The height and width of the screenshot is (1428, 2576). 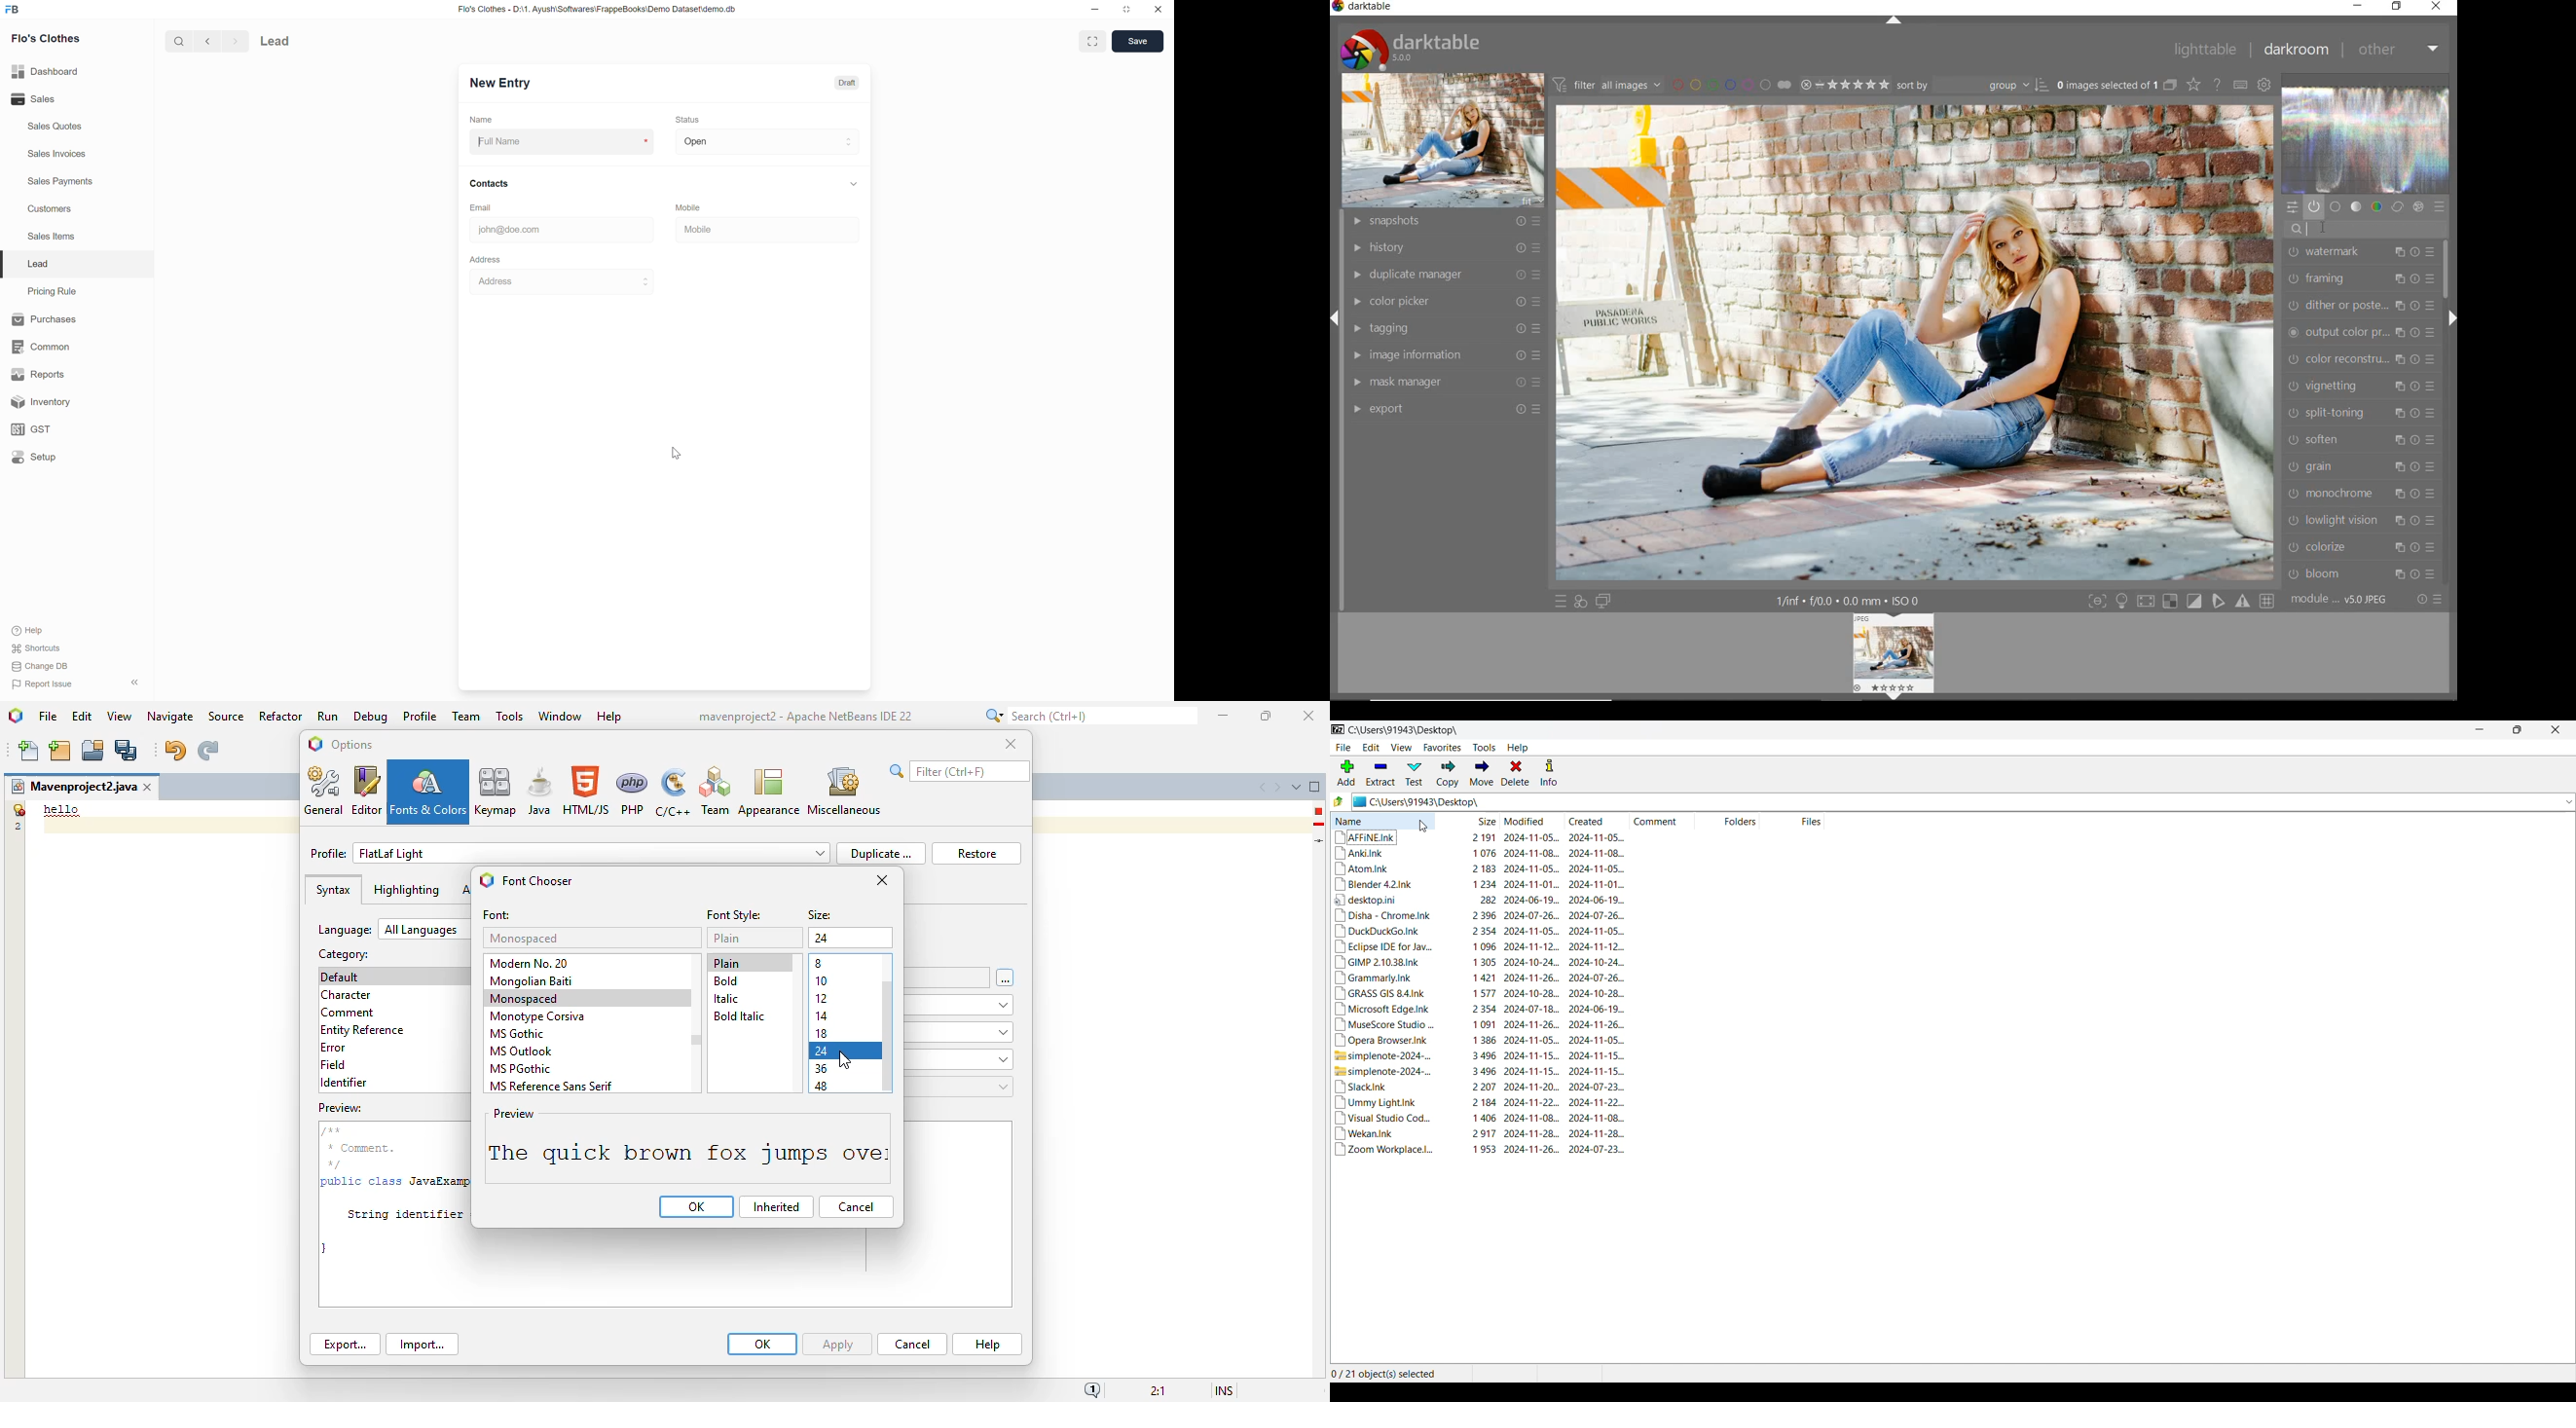 I want to click on enable for online help, so click(x=2218, y=86).